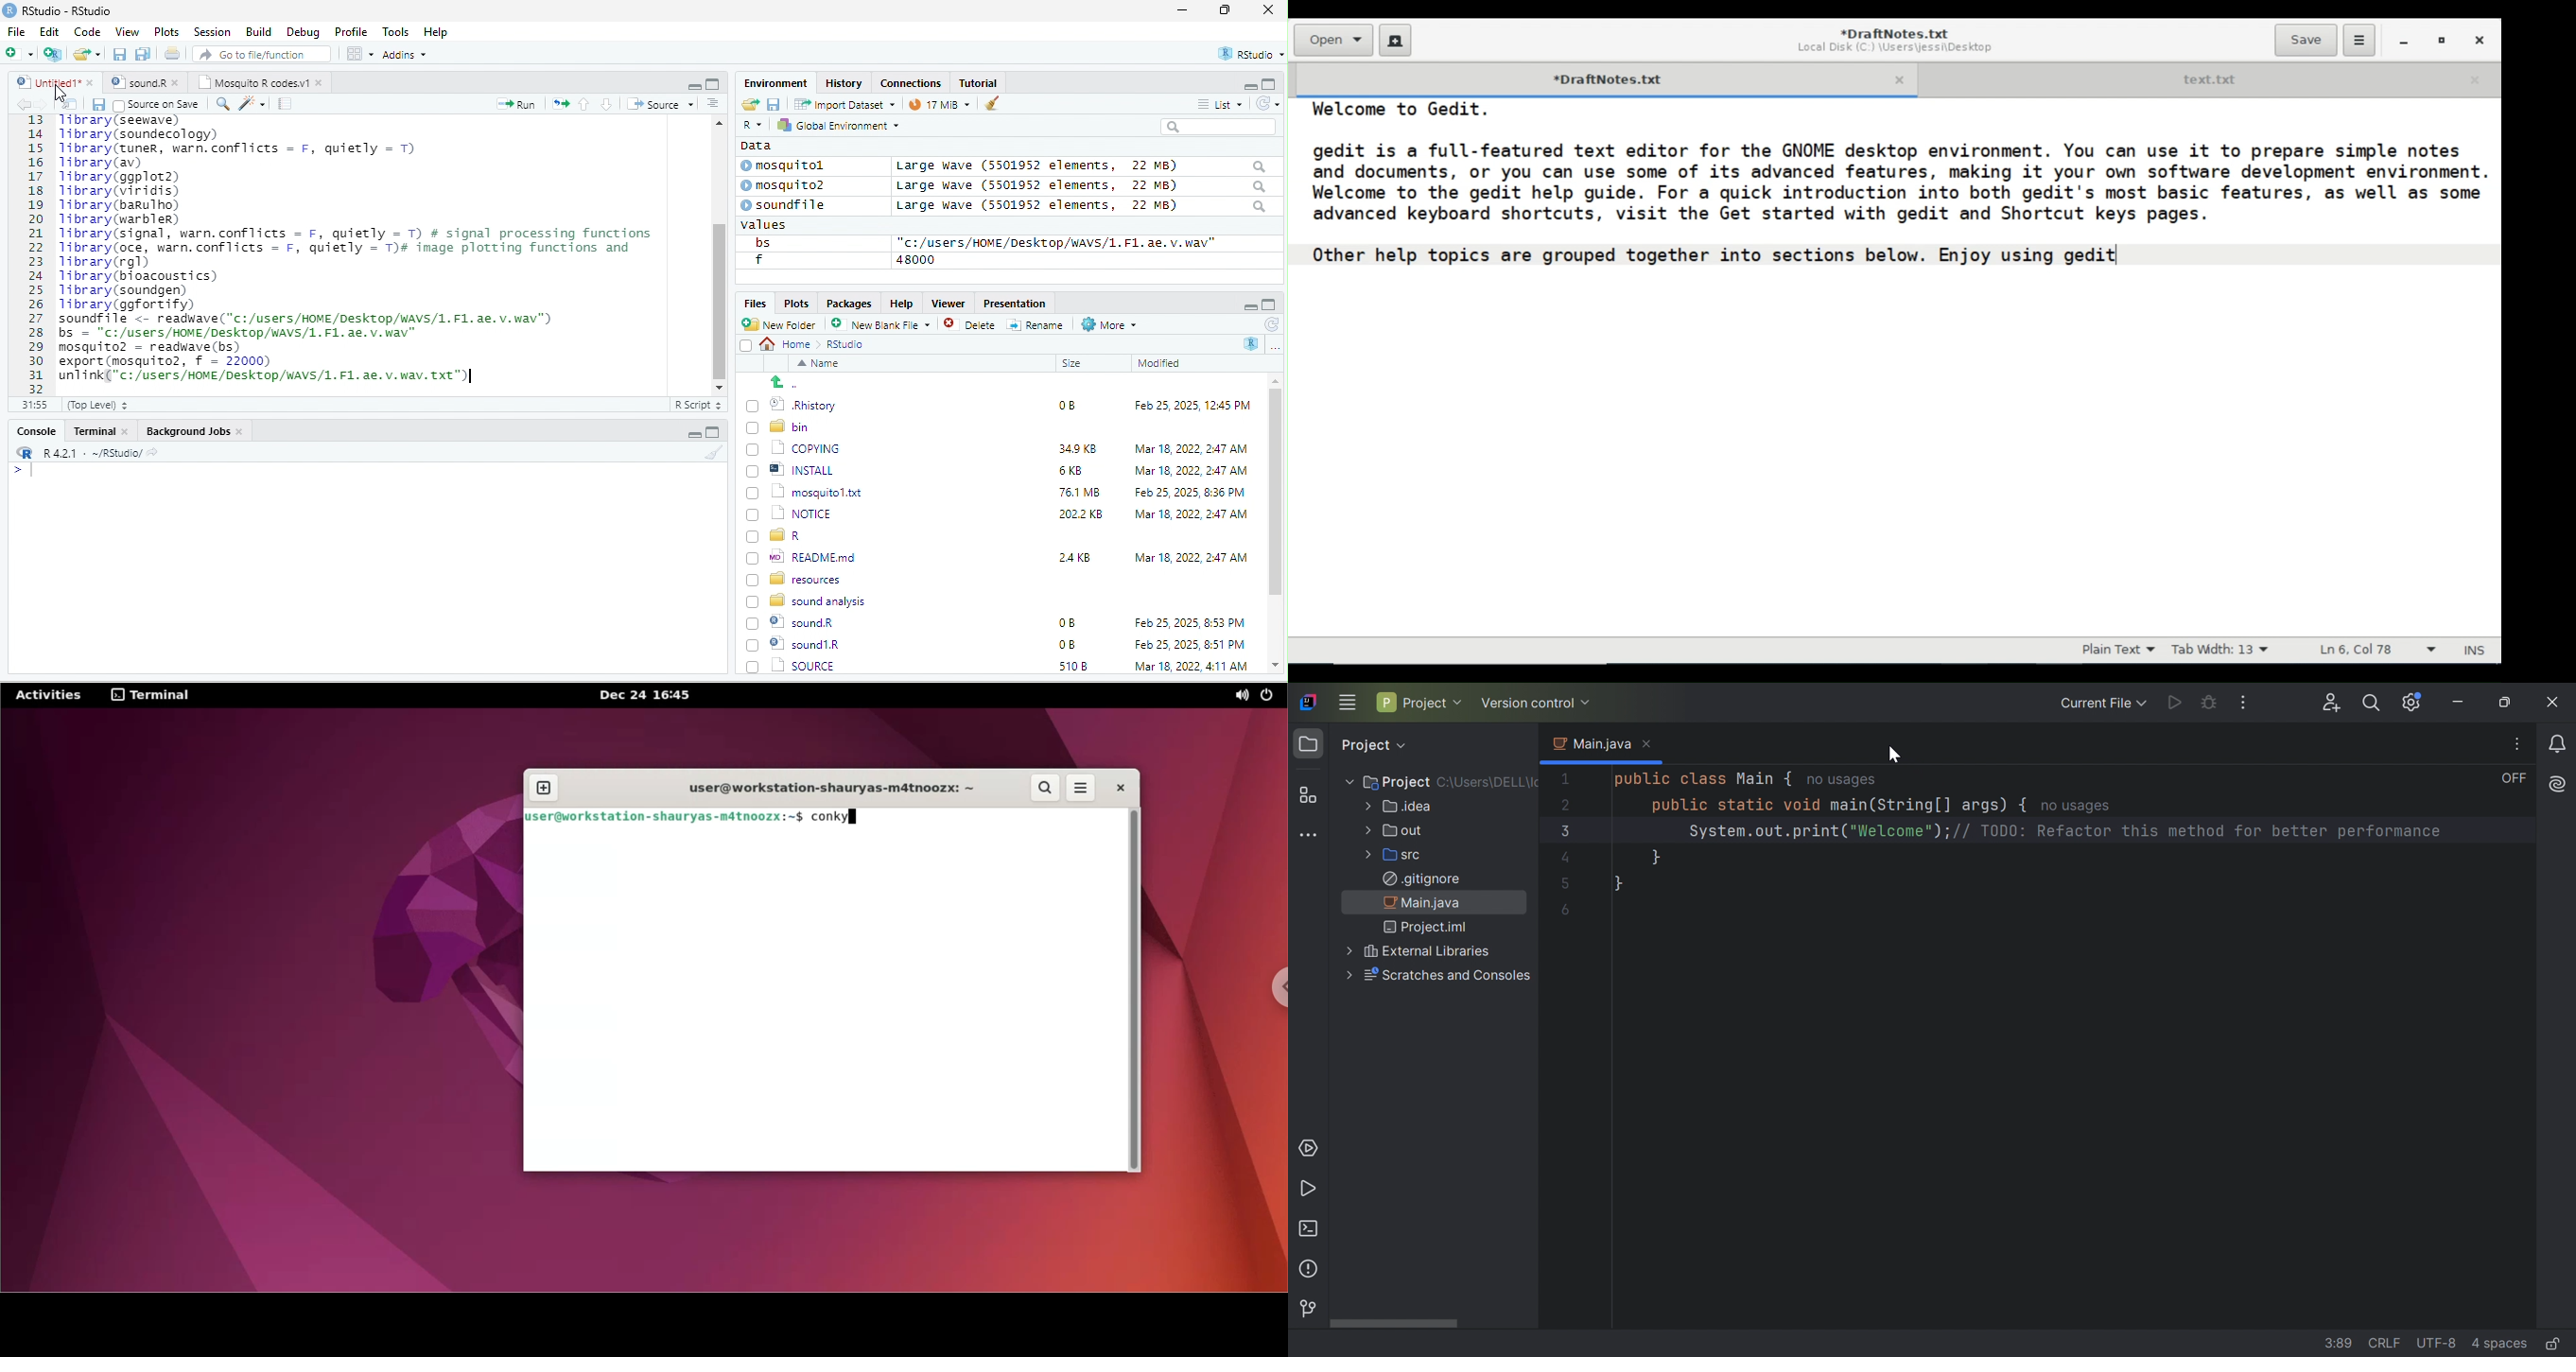  What do you see at coordinates (263, 56) in the screenshot?
I see `” Go to file/function` at bounding box center [263, 56].